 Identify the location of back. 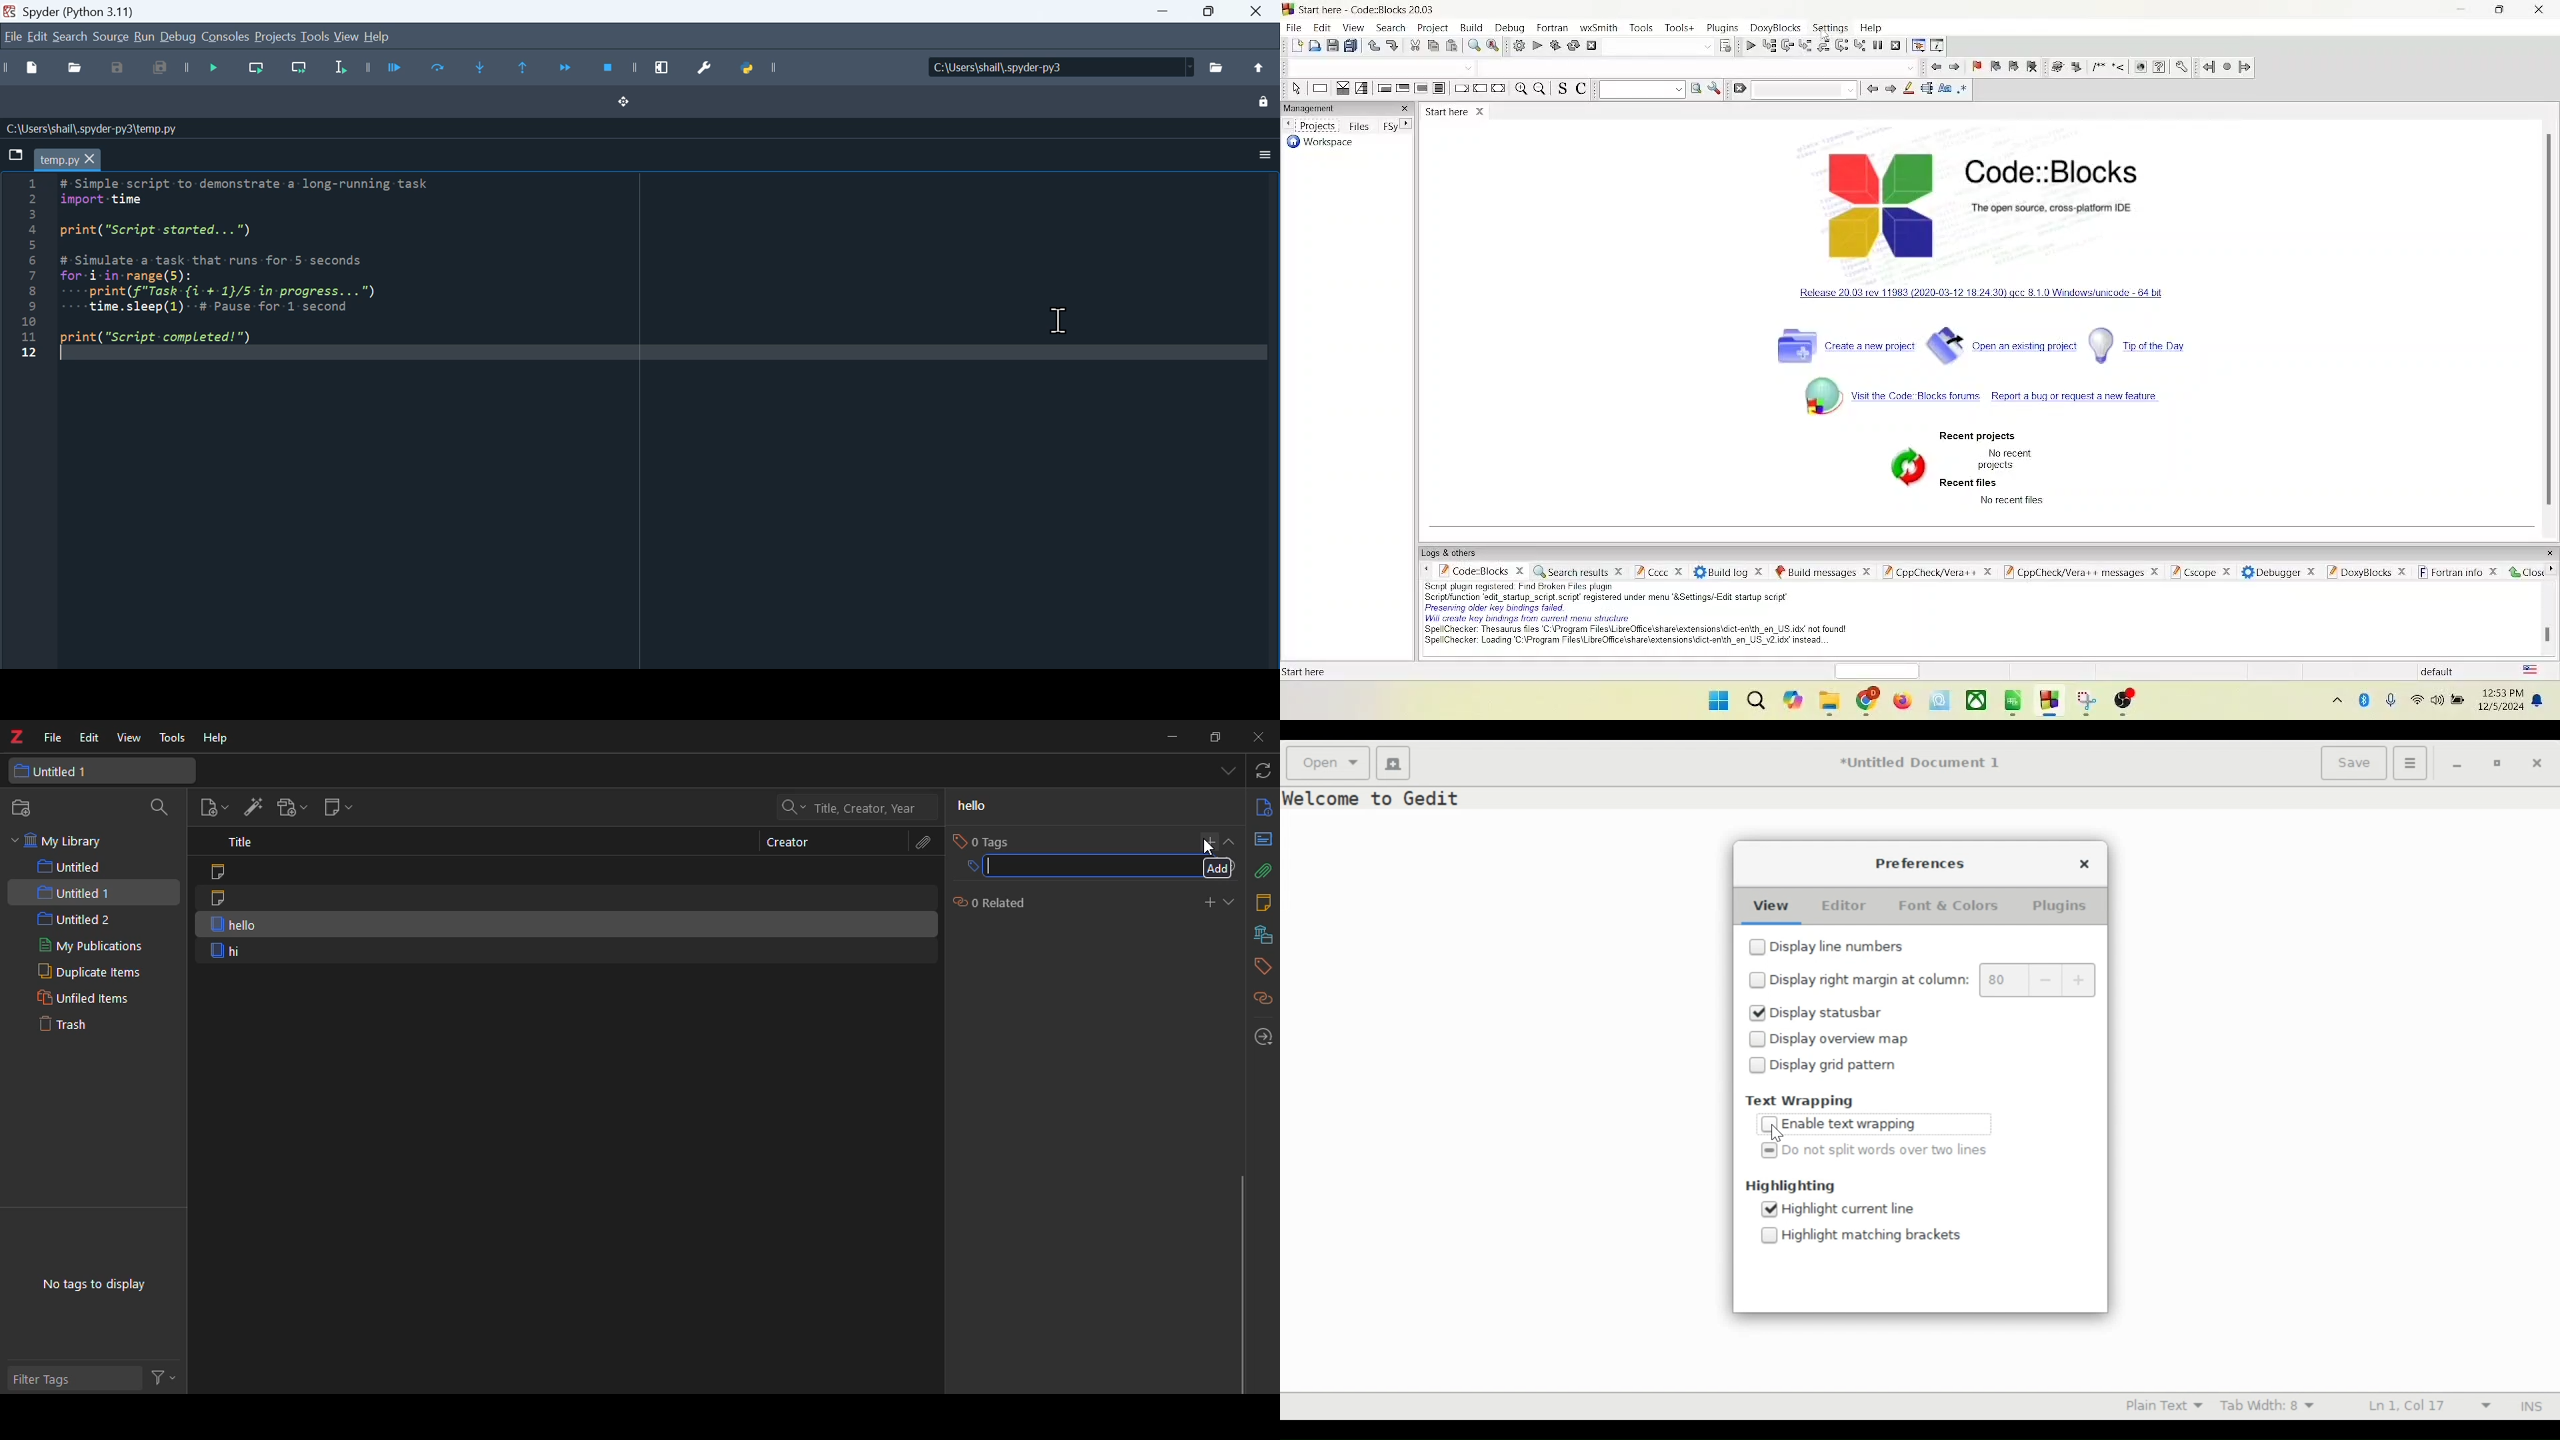
(1936, 66).